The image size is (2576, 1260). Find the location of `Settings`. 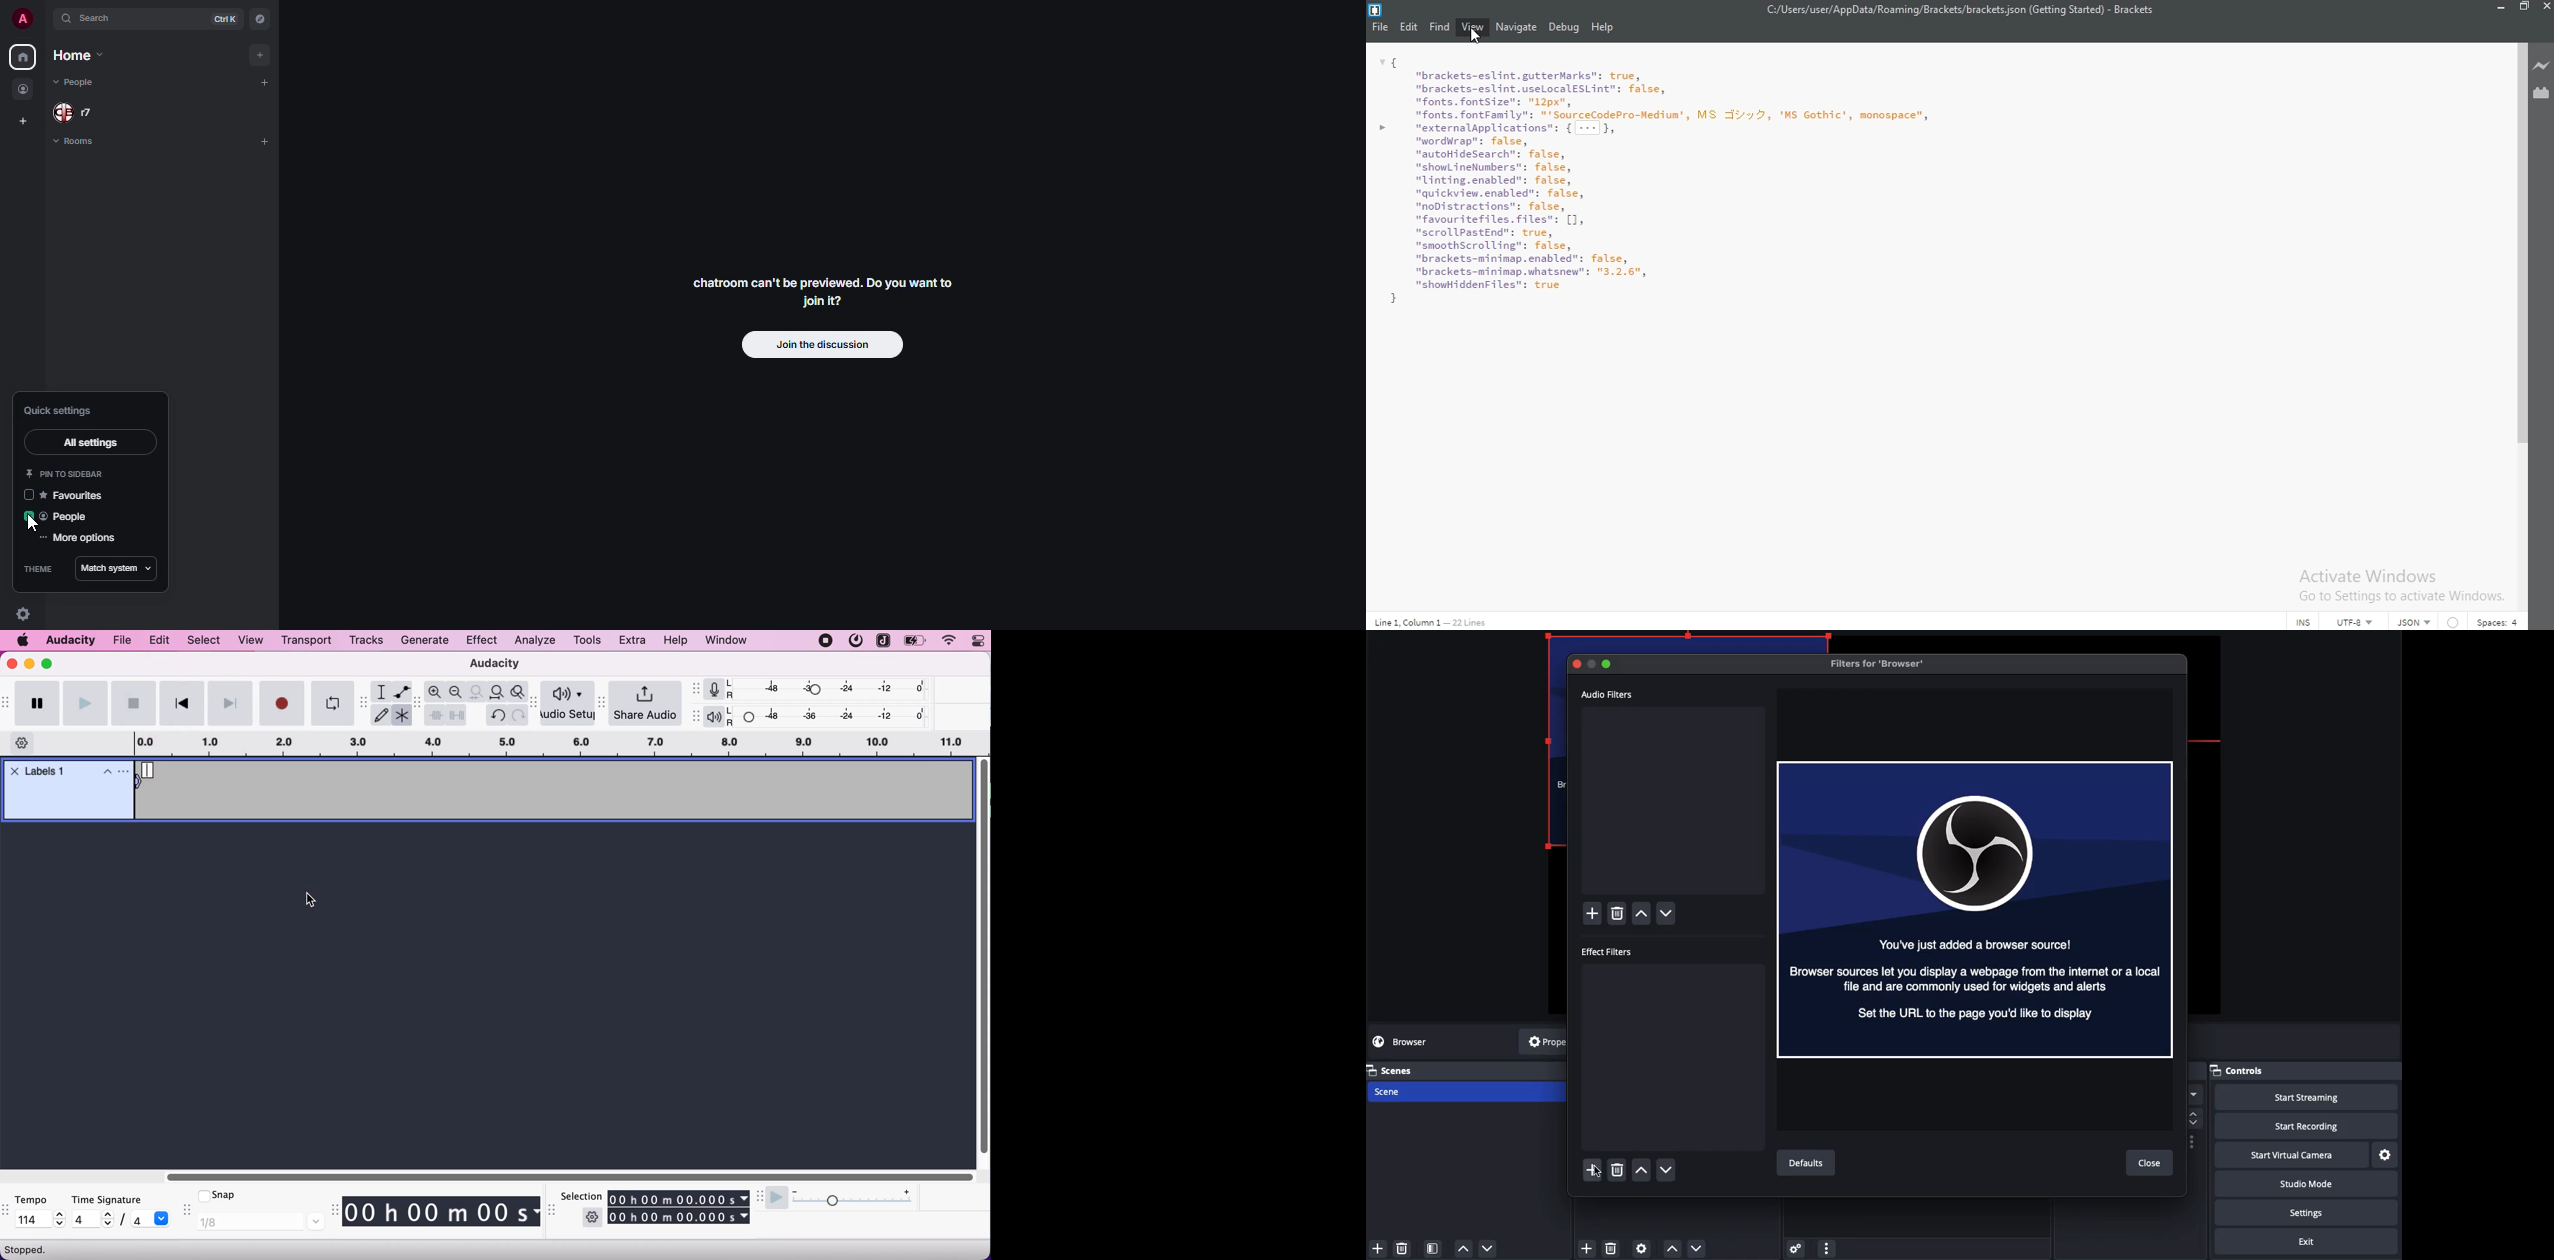

Settings is located at coordinates (2385, 1155).